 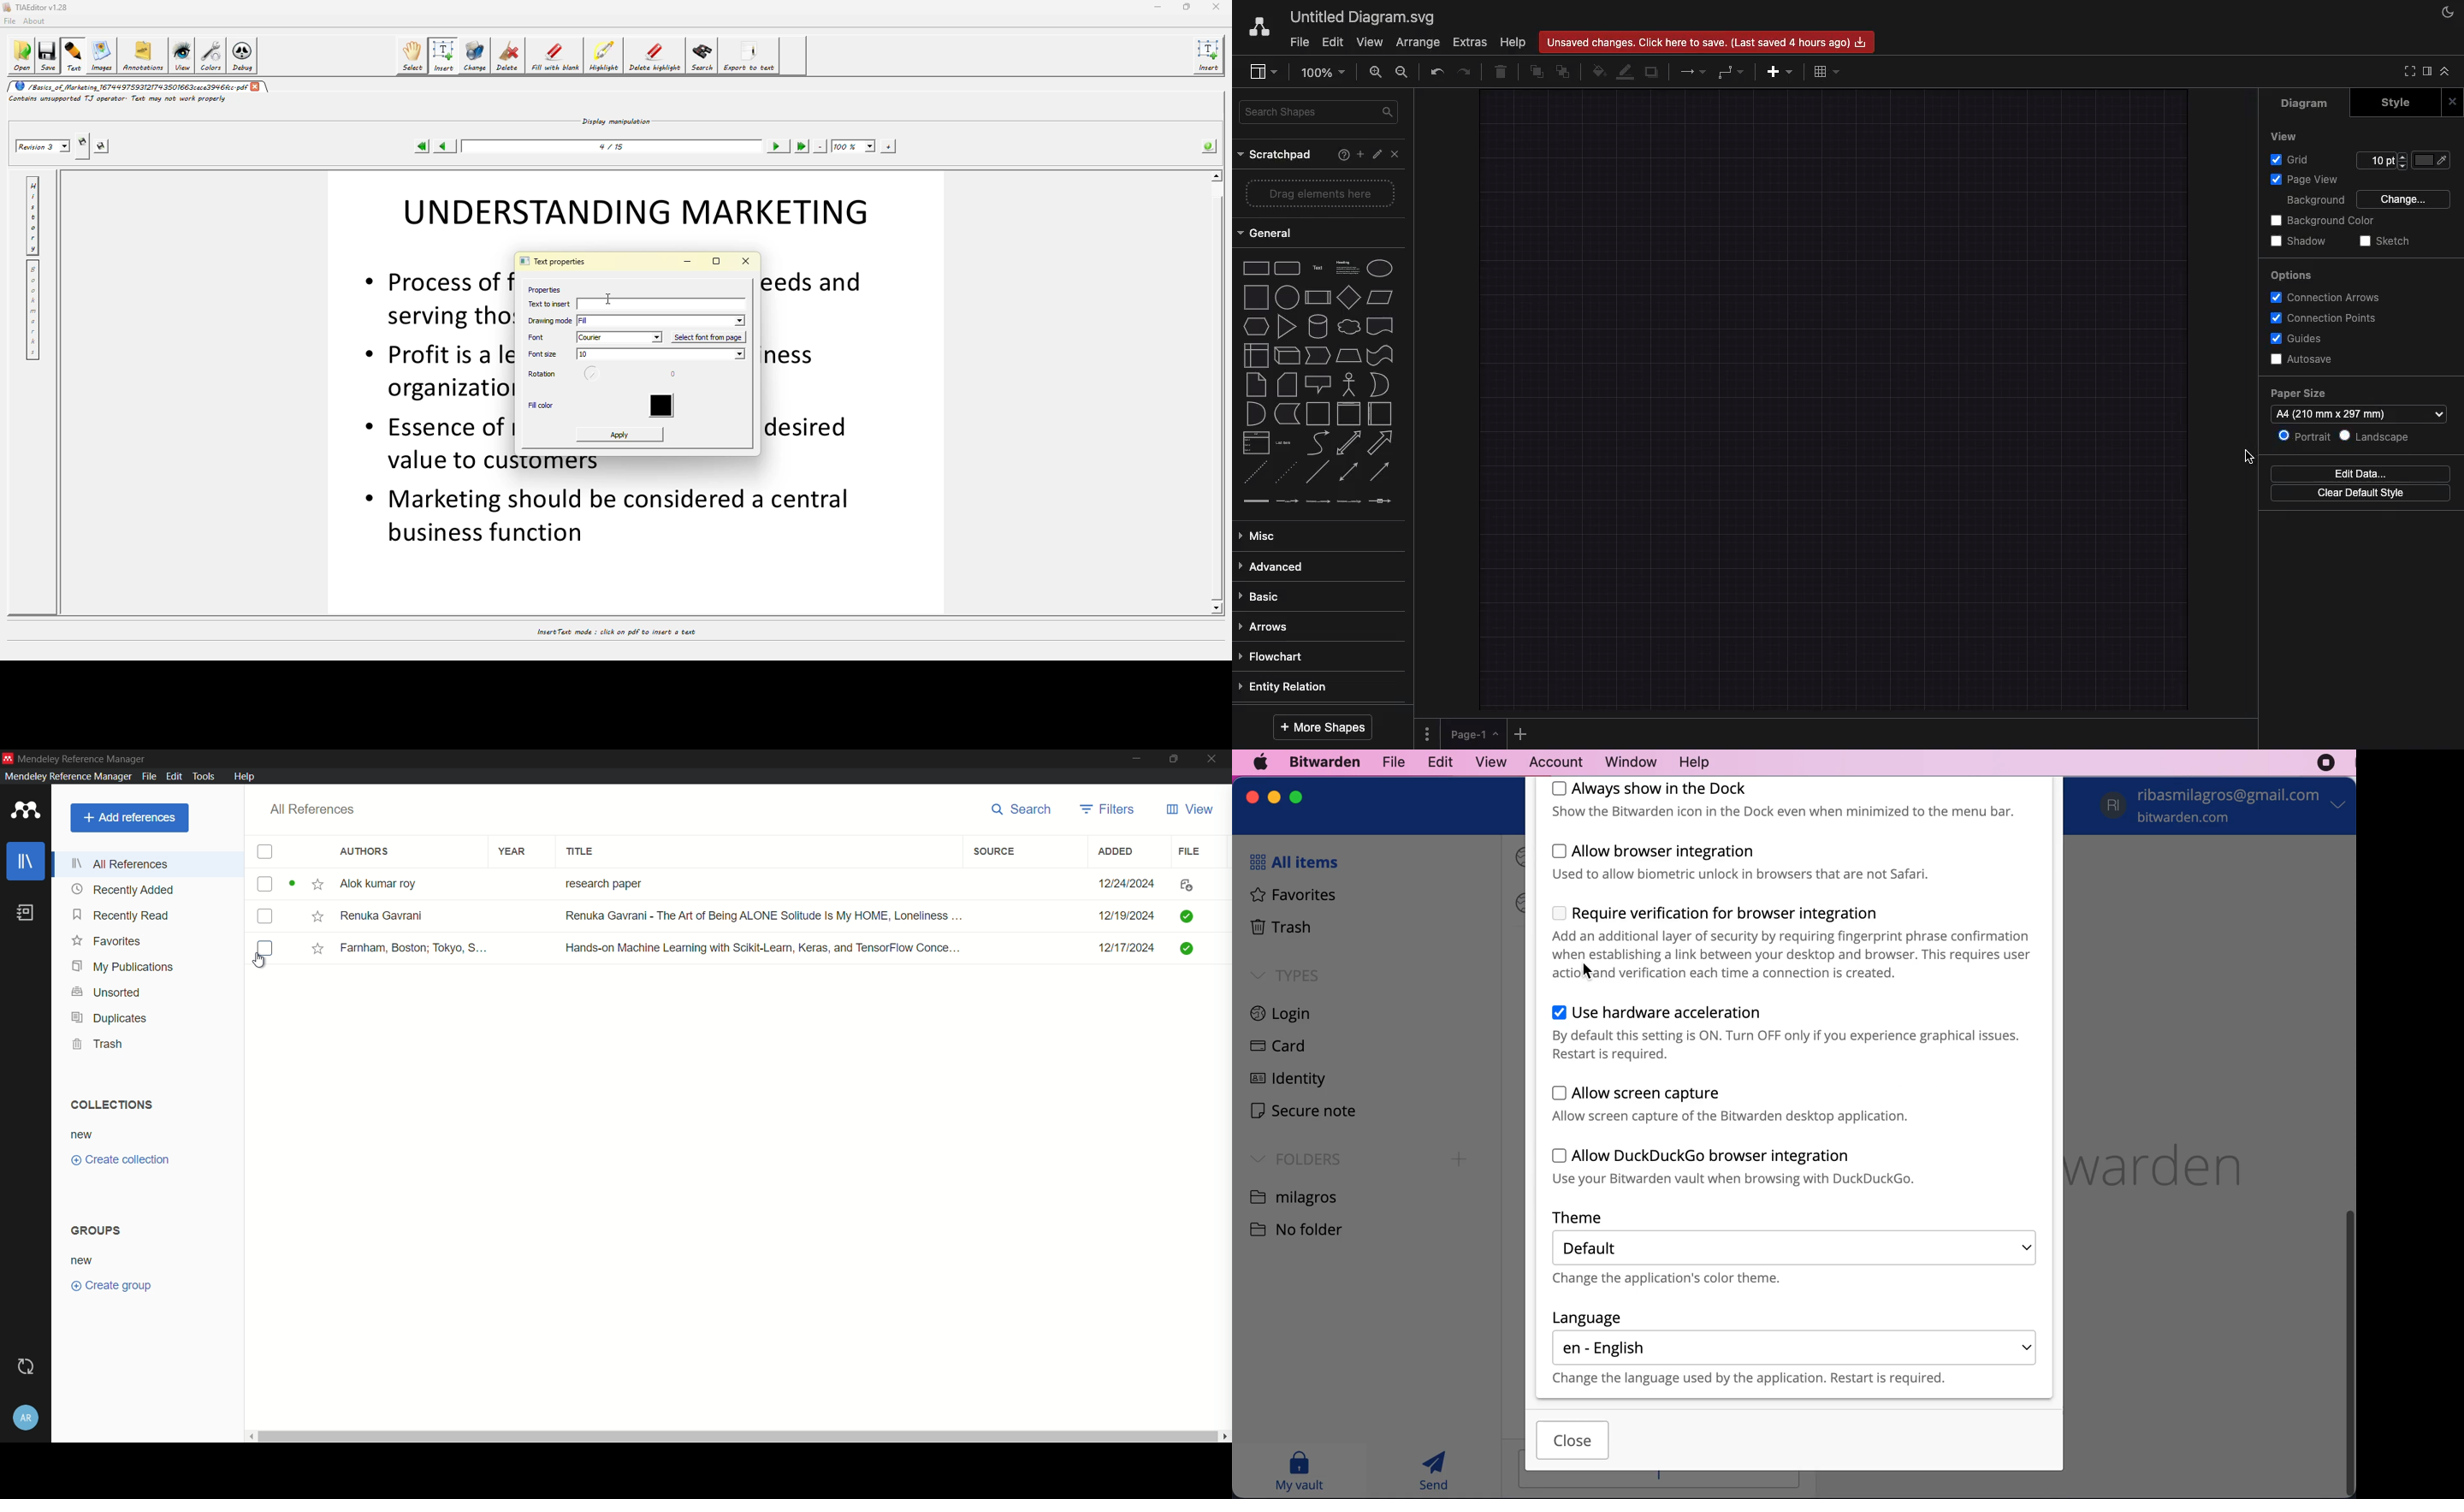 I want to click on Tools, so click(x=1377, y=154).